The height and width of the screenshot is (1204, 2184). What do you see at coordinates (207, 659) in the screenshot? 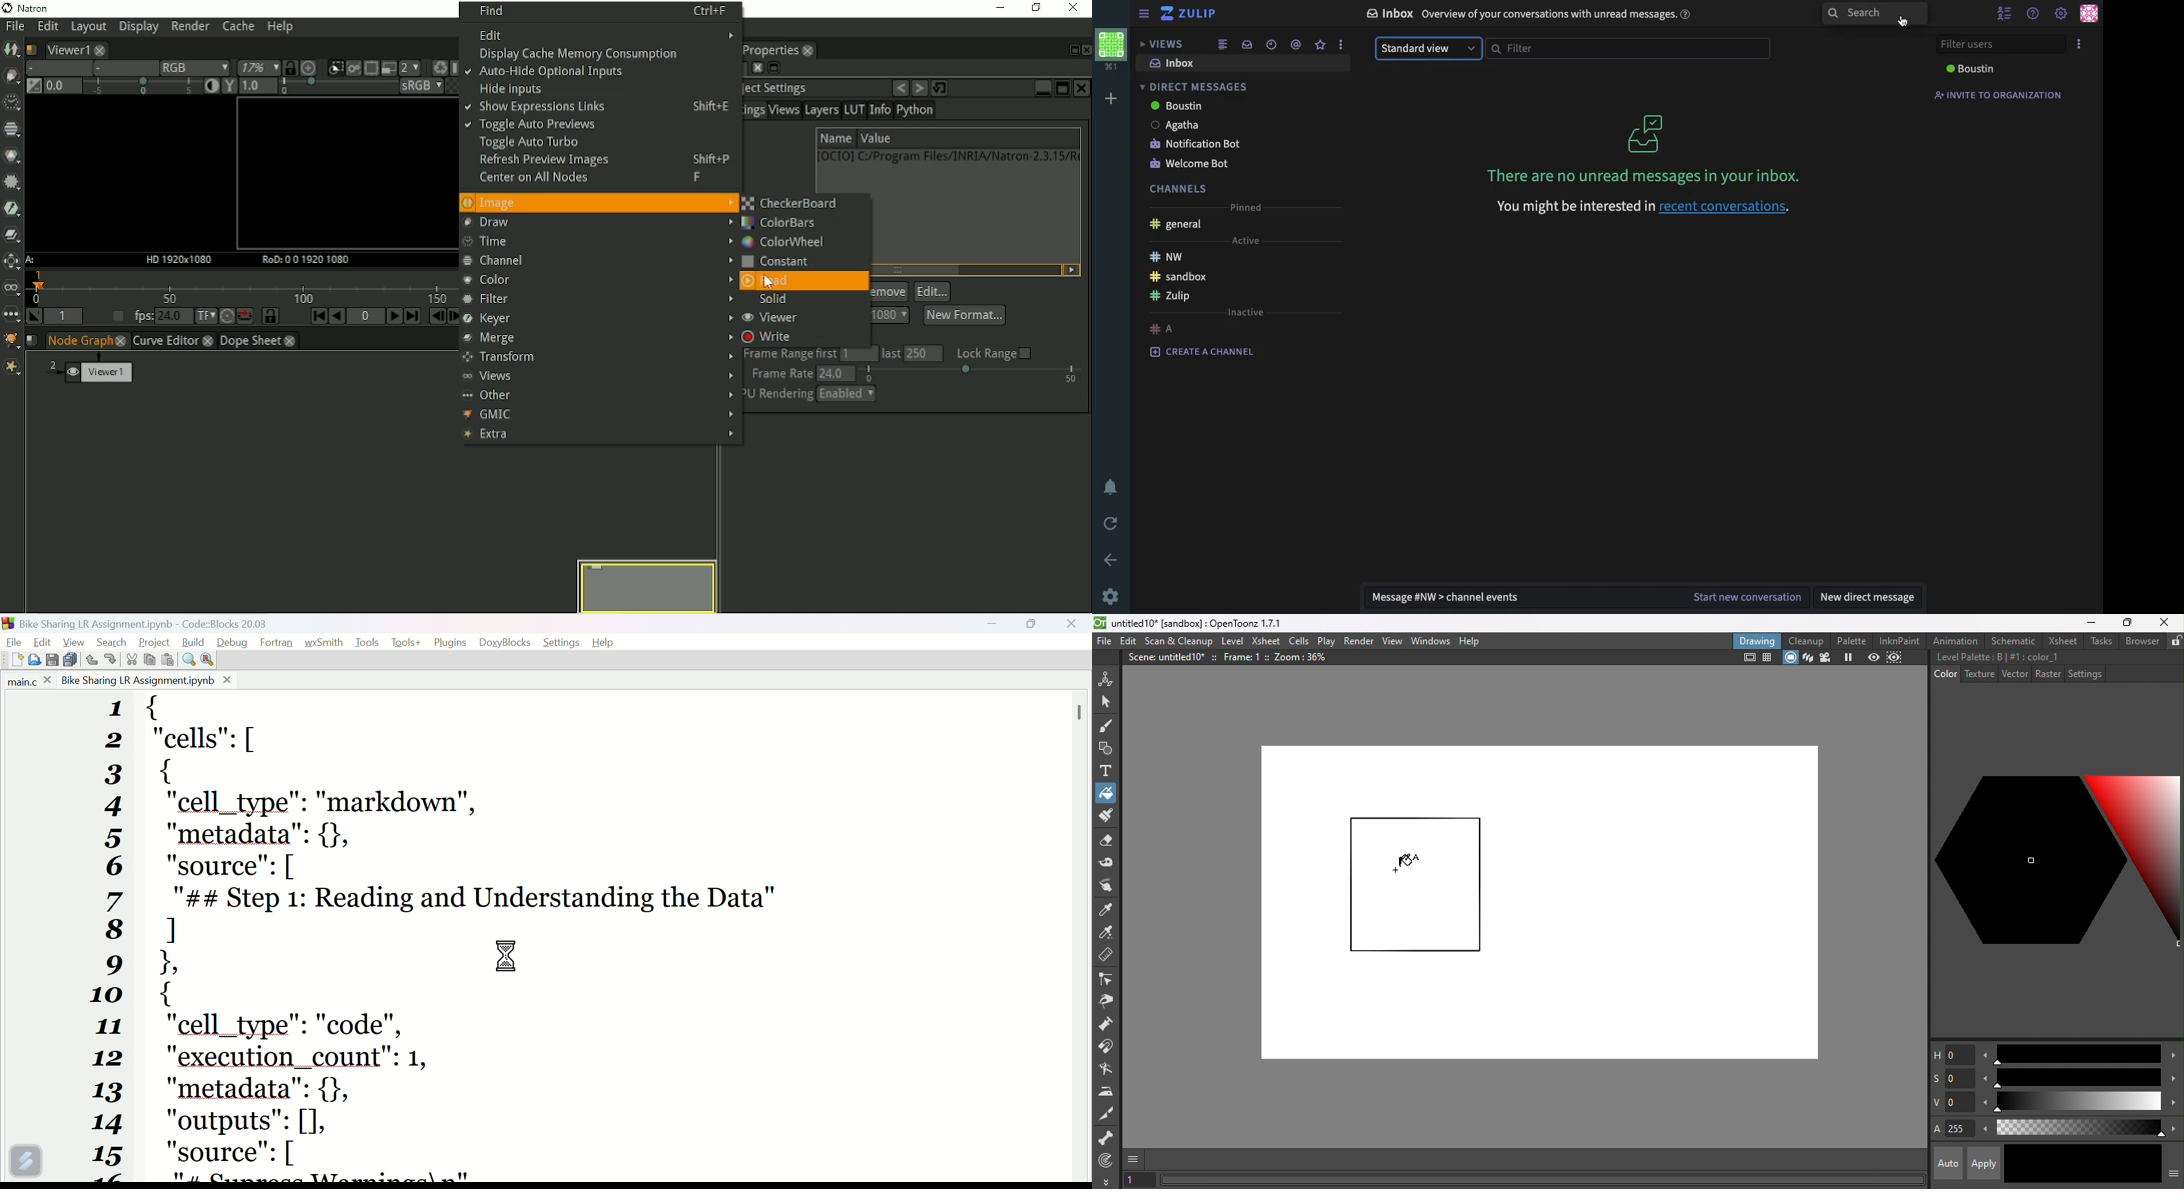
I see `Replace` at bounding box center [207, 659].